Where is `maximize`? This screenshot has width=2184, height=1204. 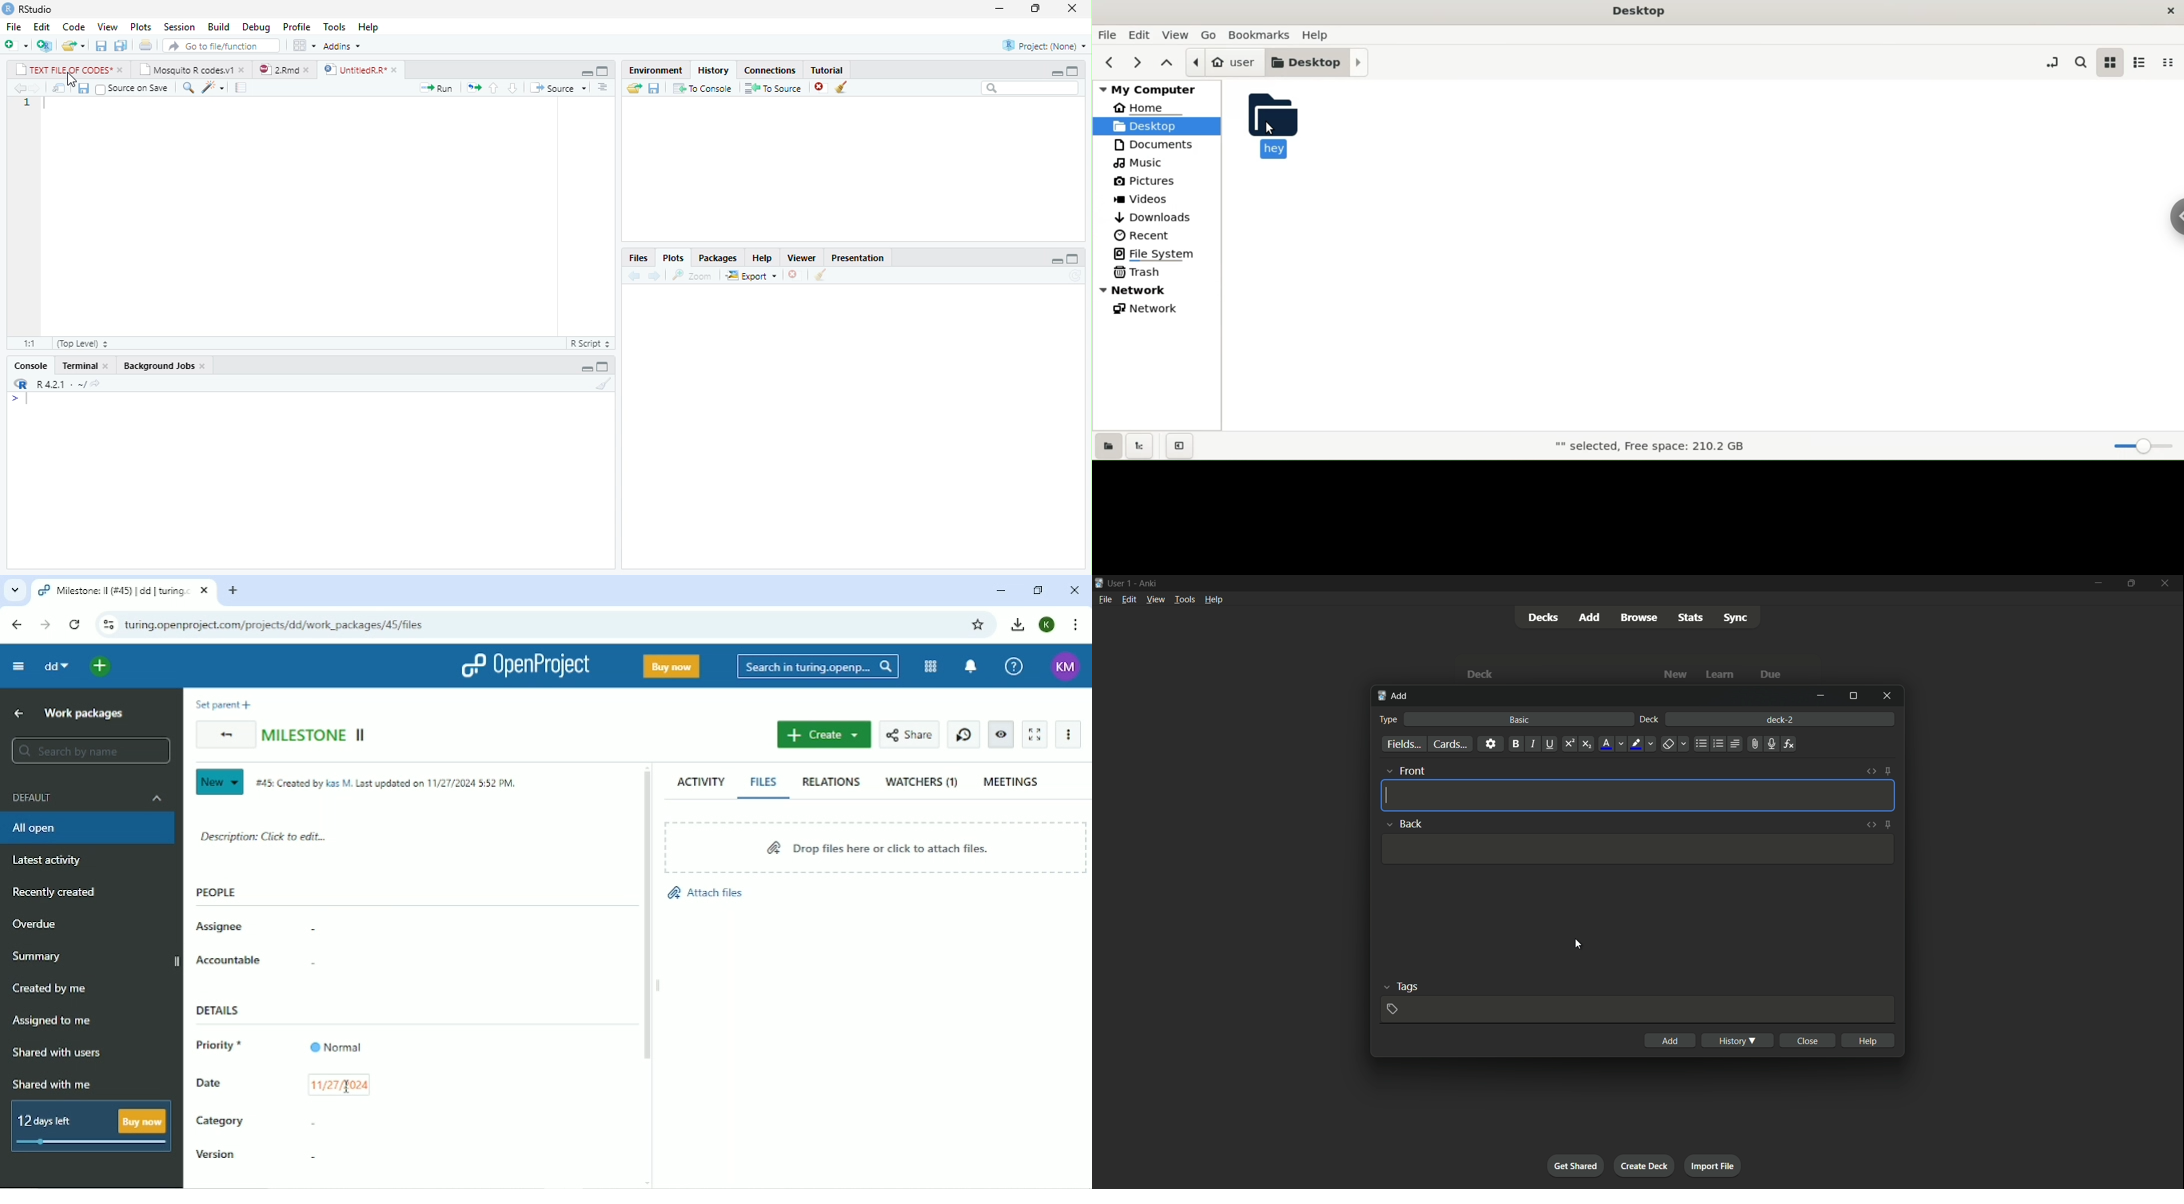
maximize is located at coordinates (1854, 695).